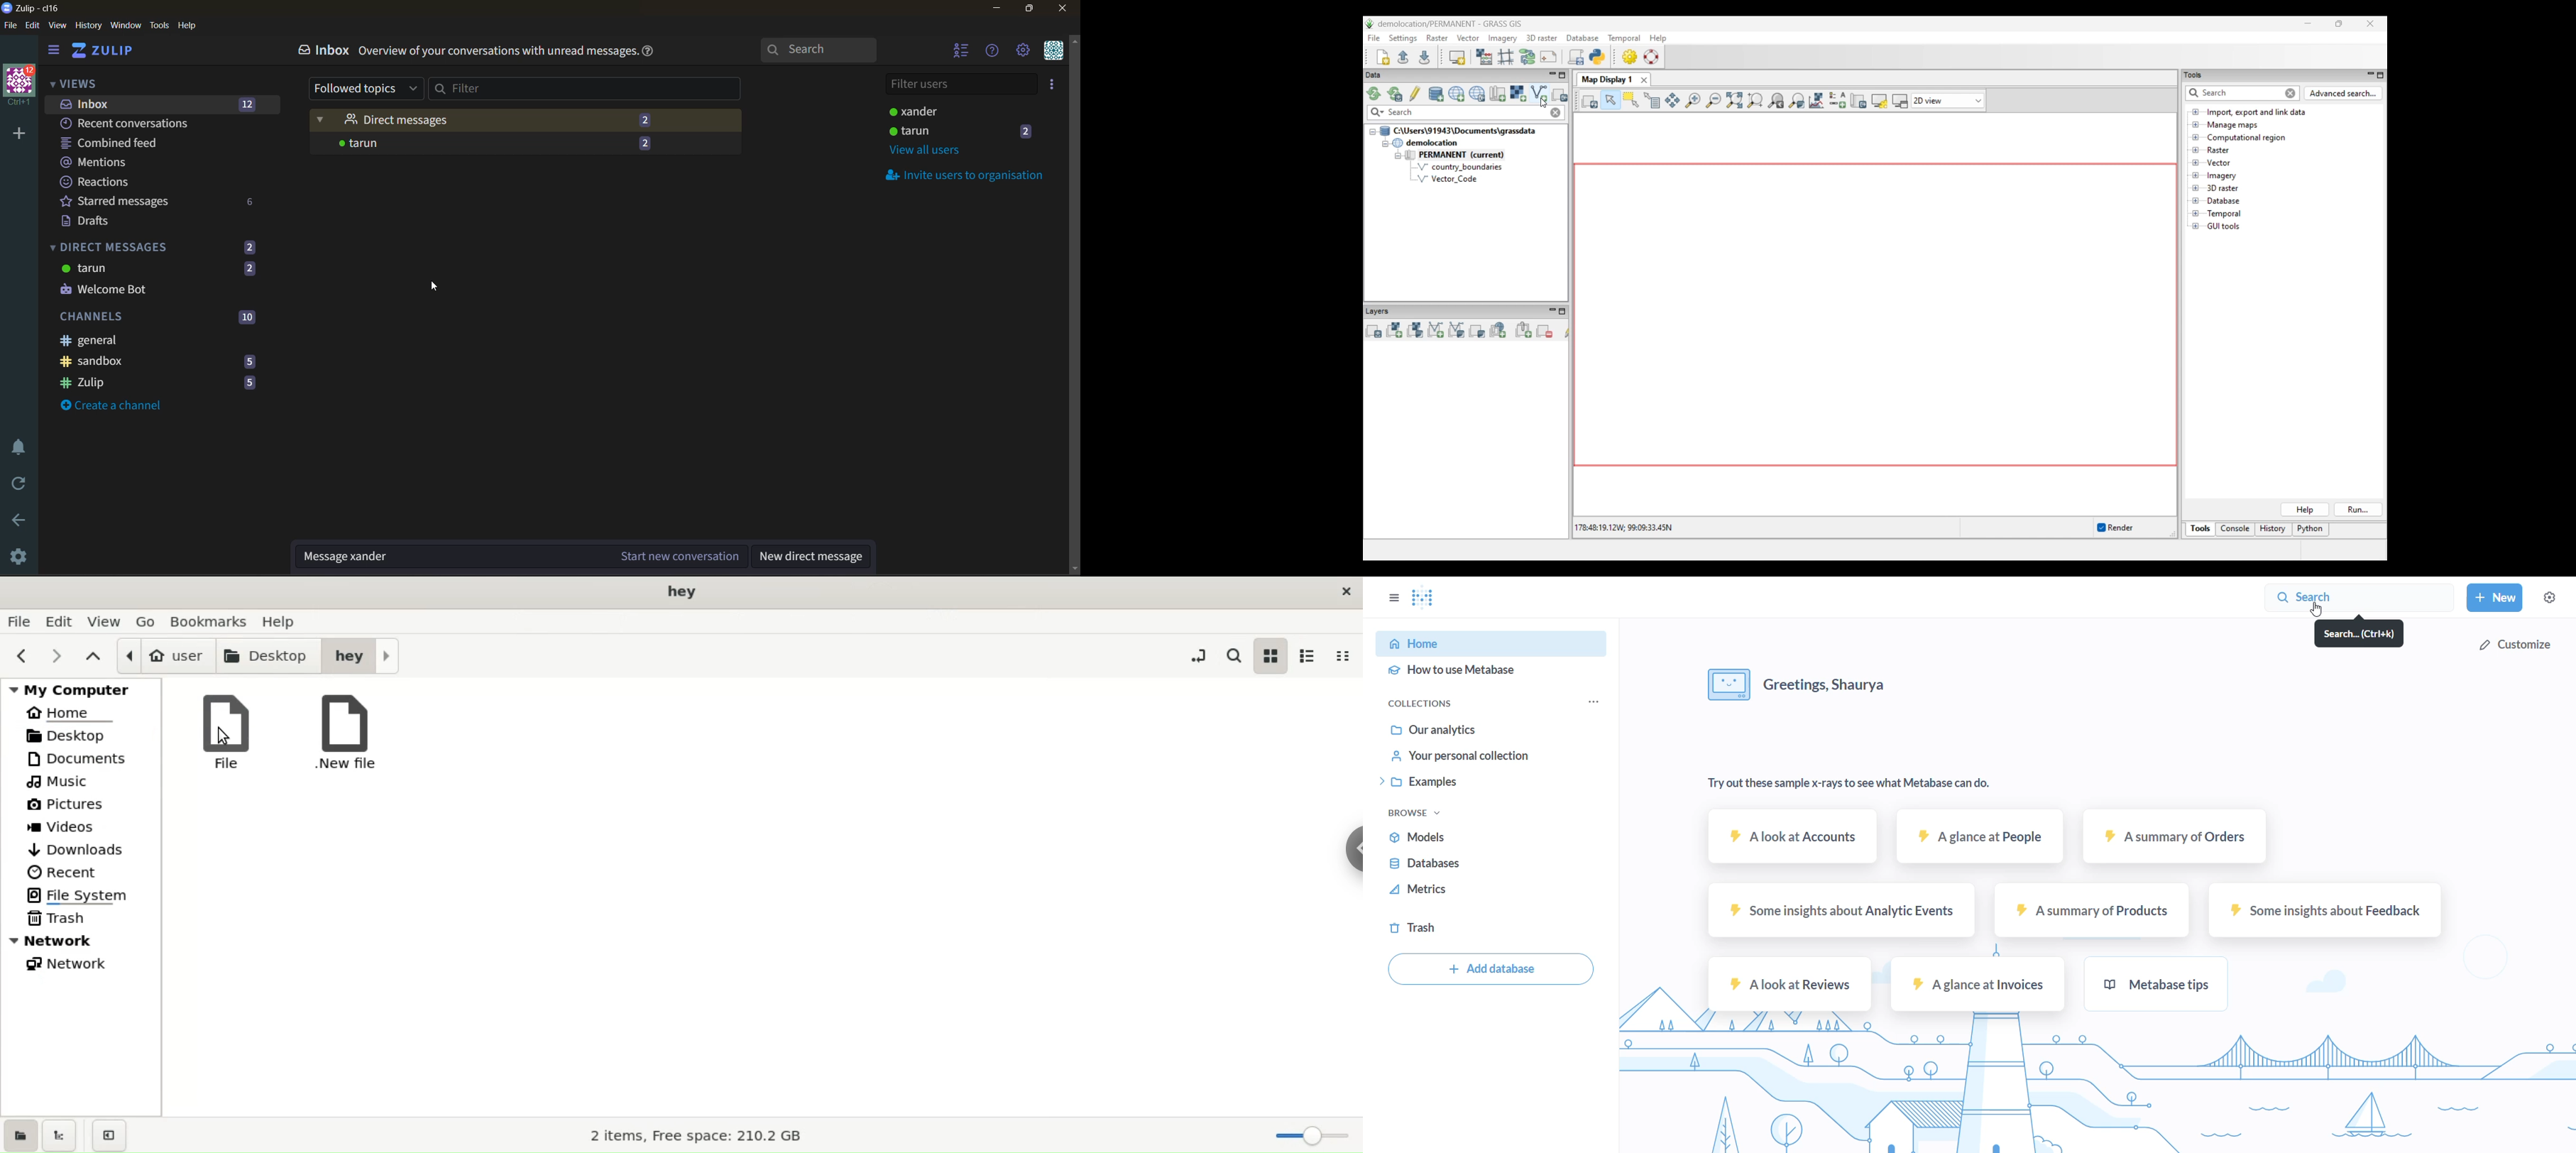 This screenshot has width=2576, height=1176. I want to click on help, so click(651, 54).